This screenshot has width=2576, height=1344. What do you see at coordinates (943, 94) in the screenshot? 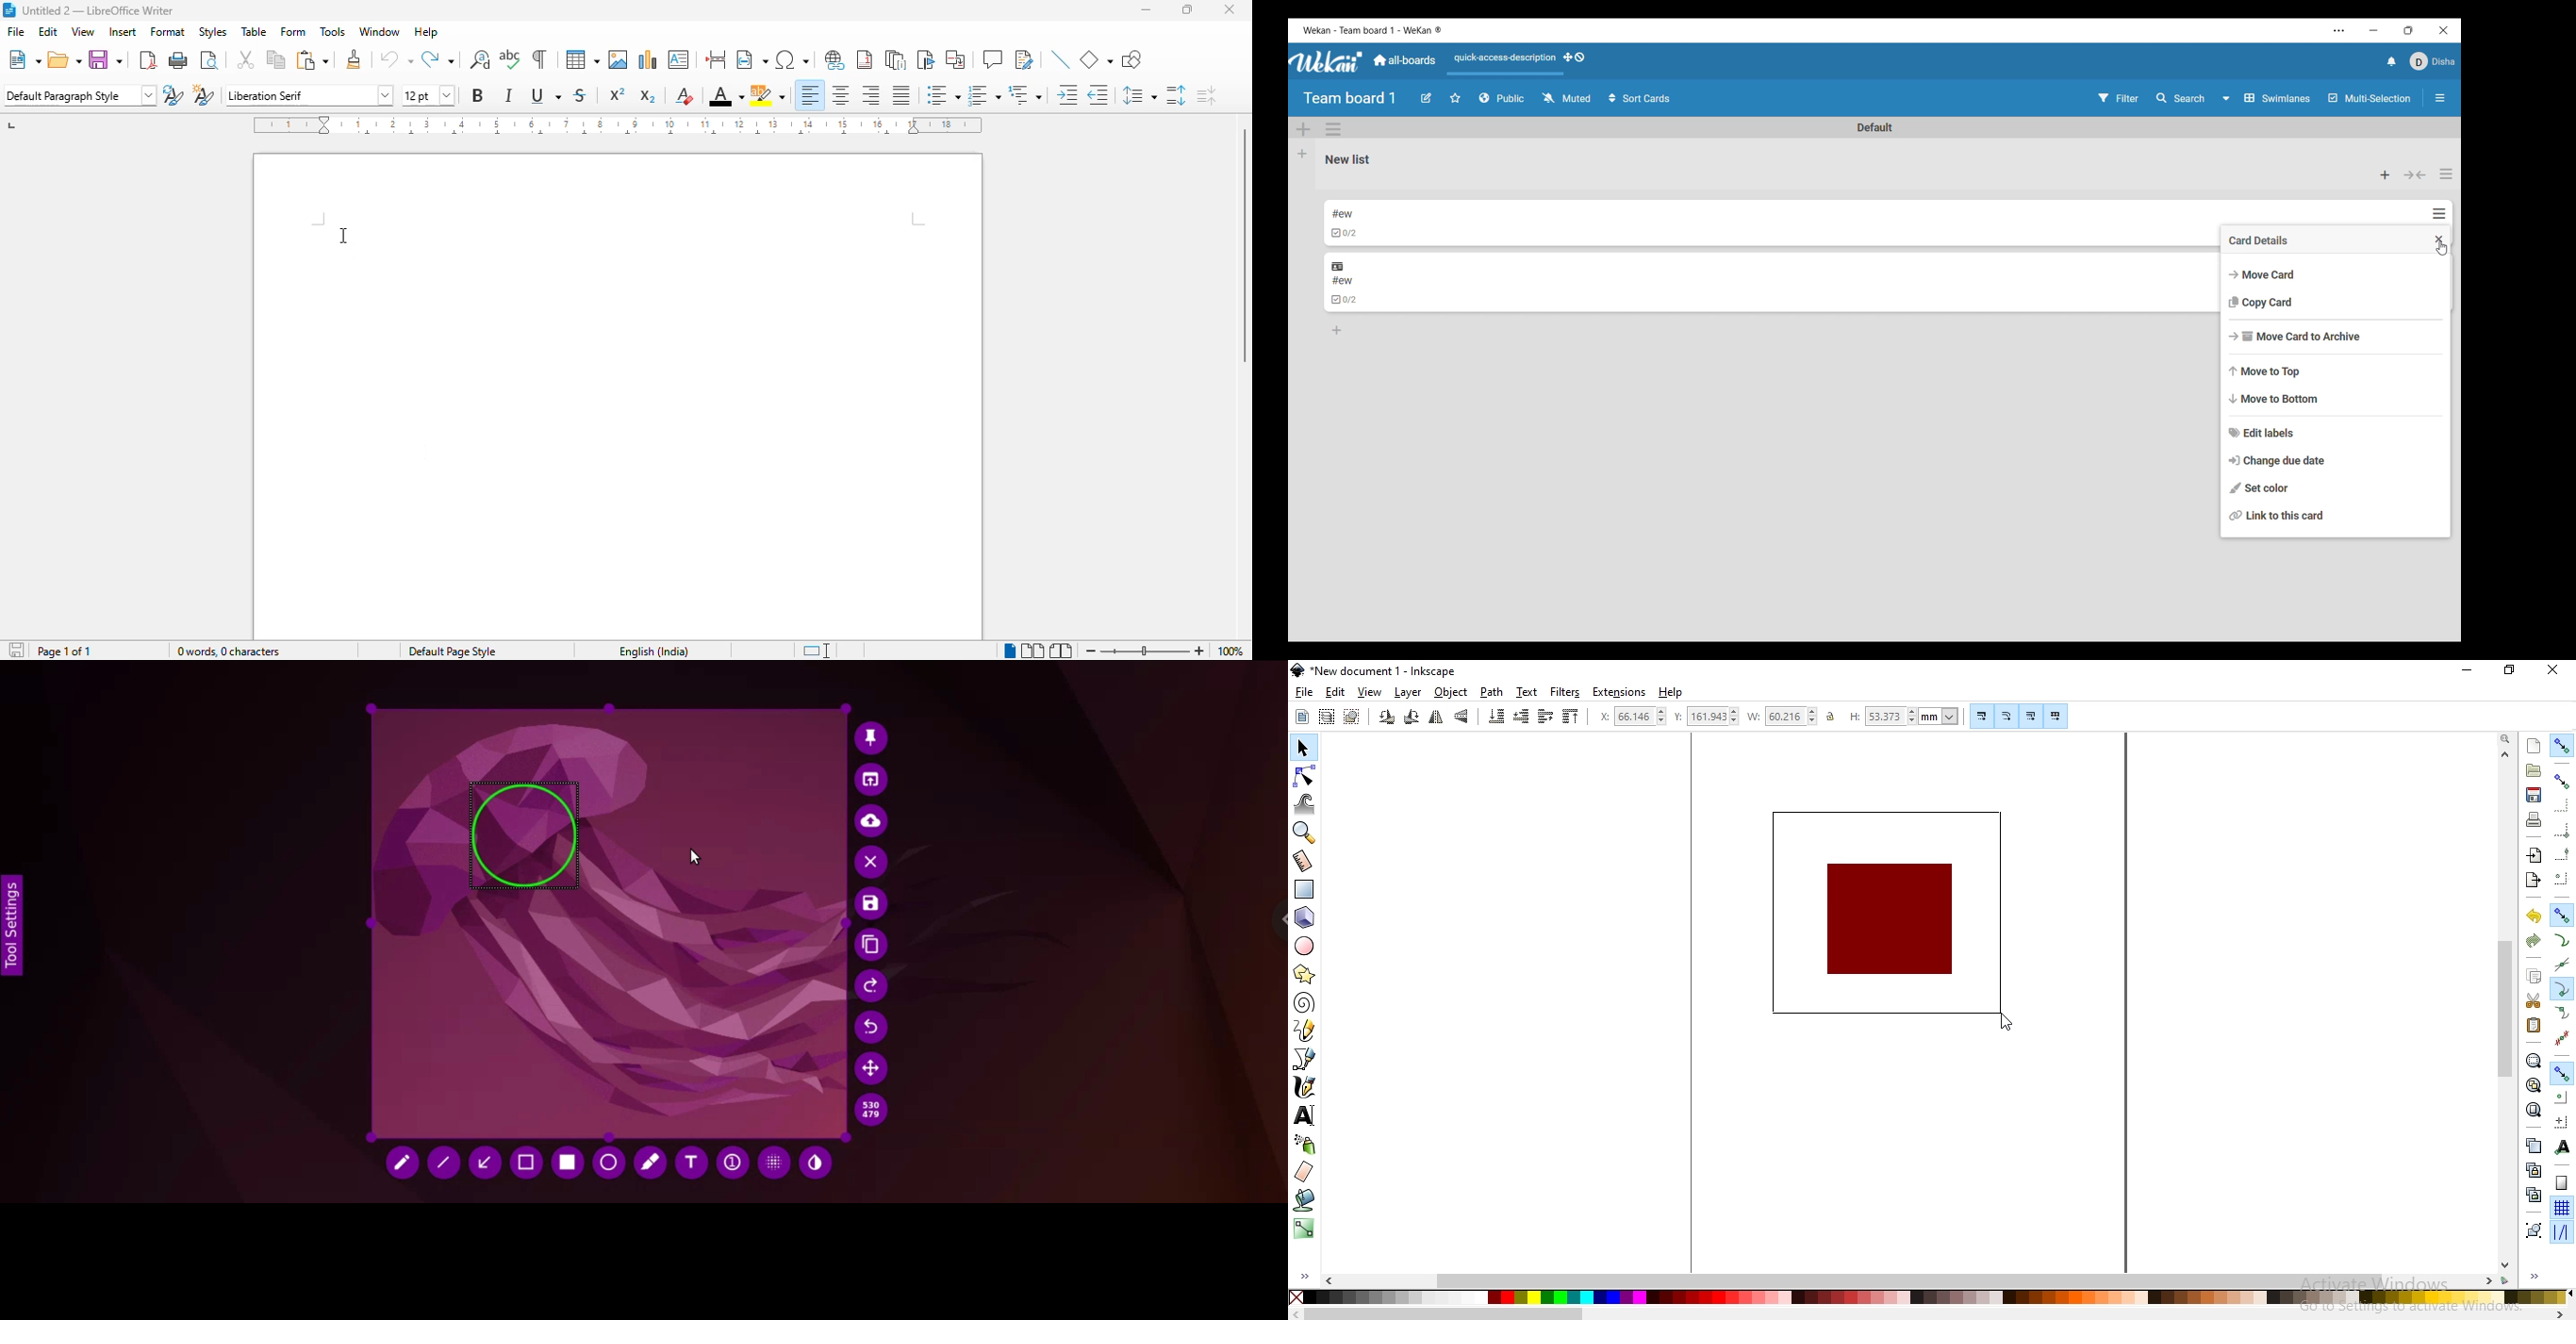
I see `toggle unordered list` at bounding box center [943, 94].